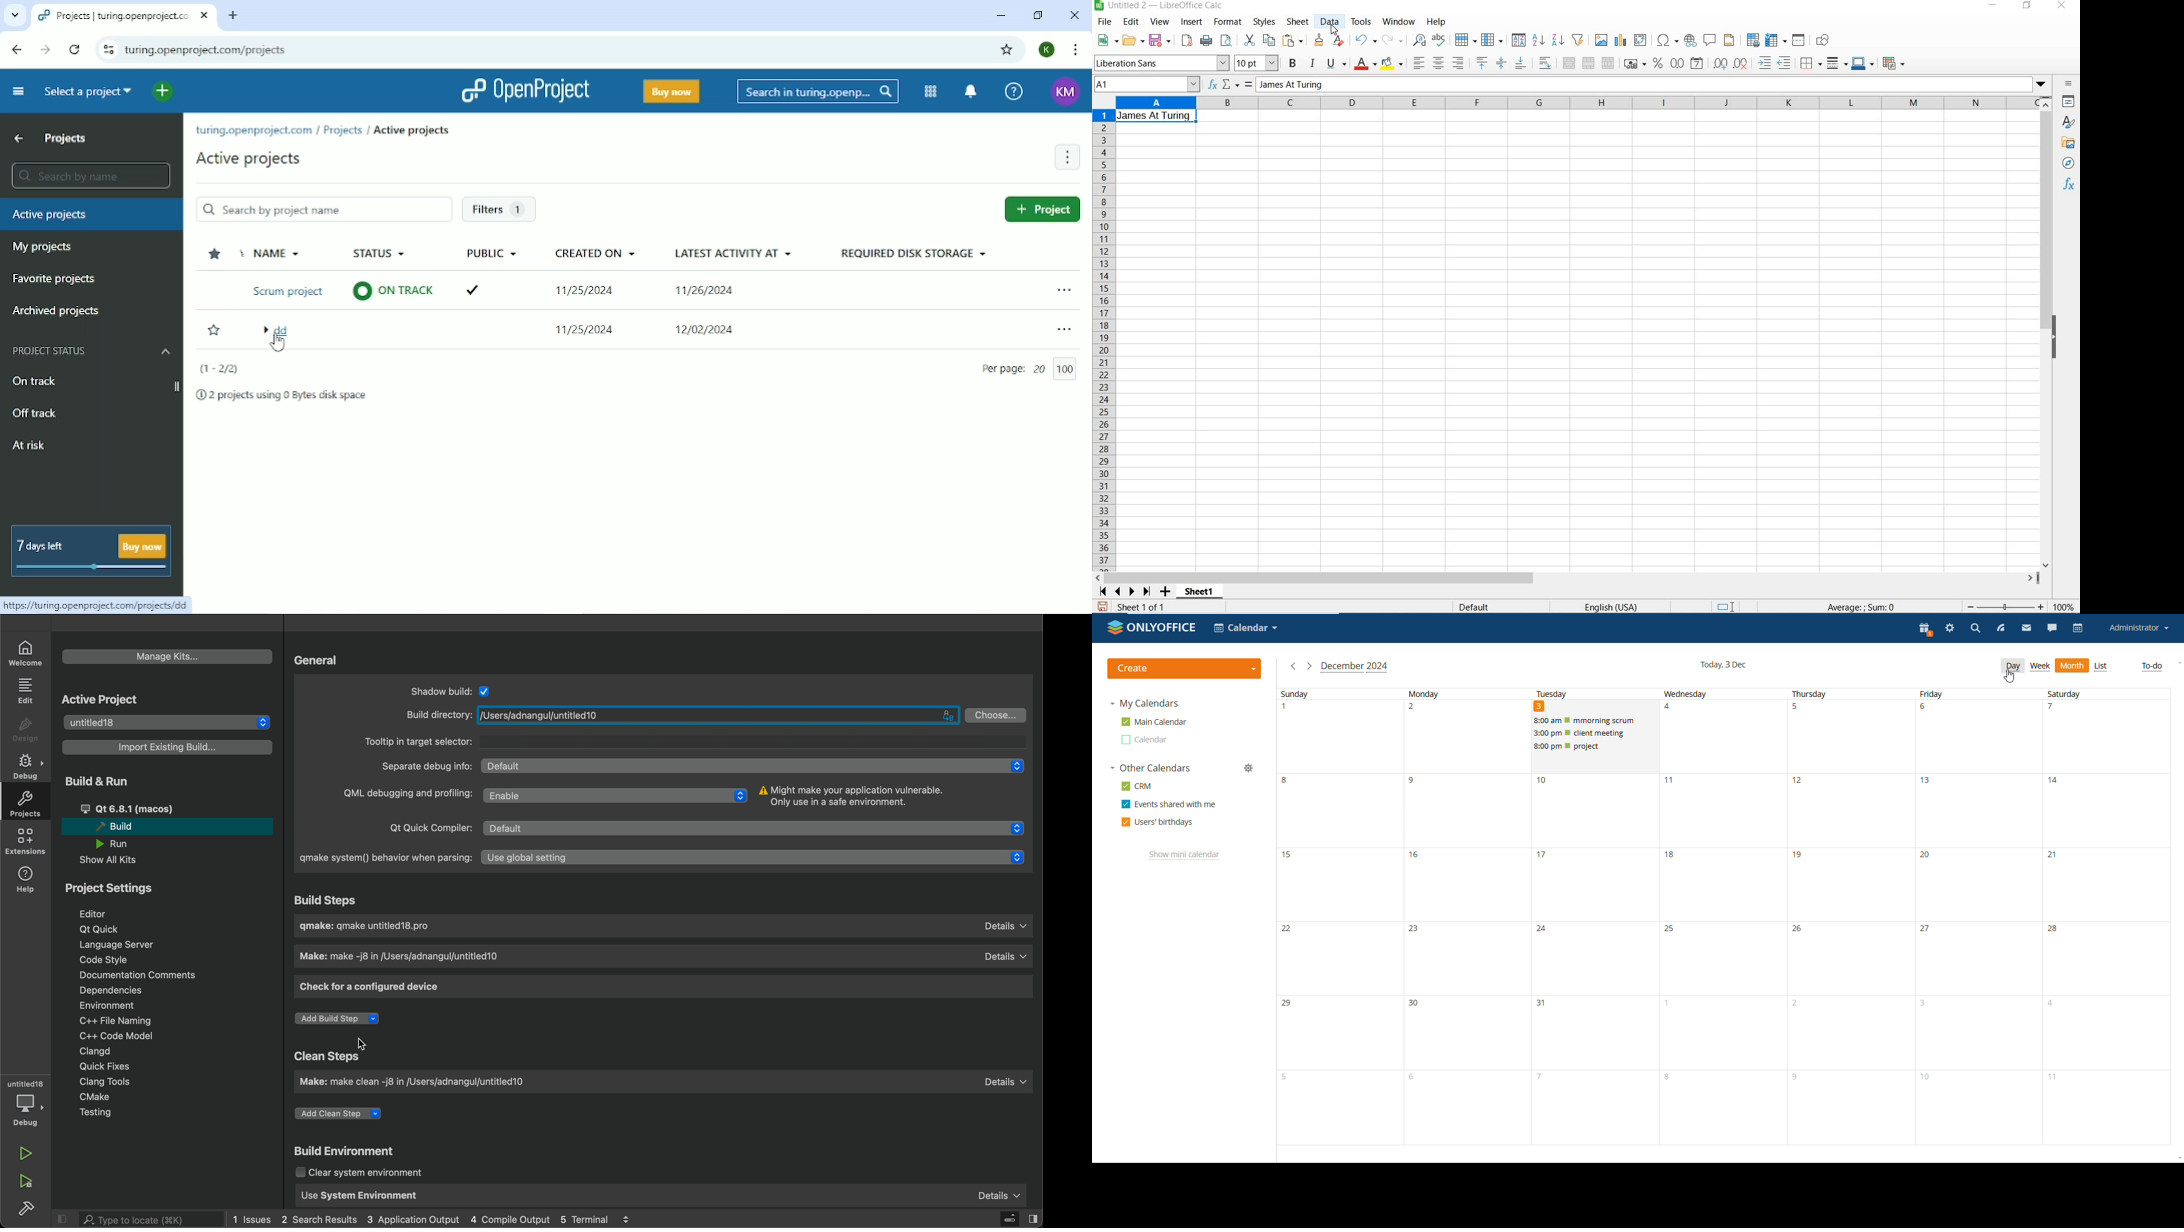 The height and width of the screenshot is (1232, 2184). What do you see at coordinates (1140, 606) in the screenshot?
I see `sheet 1 of 1` at bounding box center [1140, 606].